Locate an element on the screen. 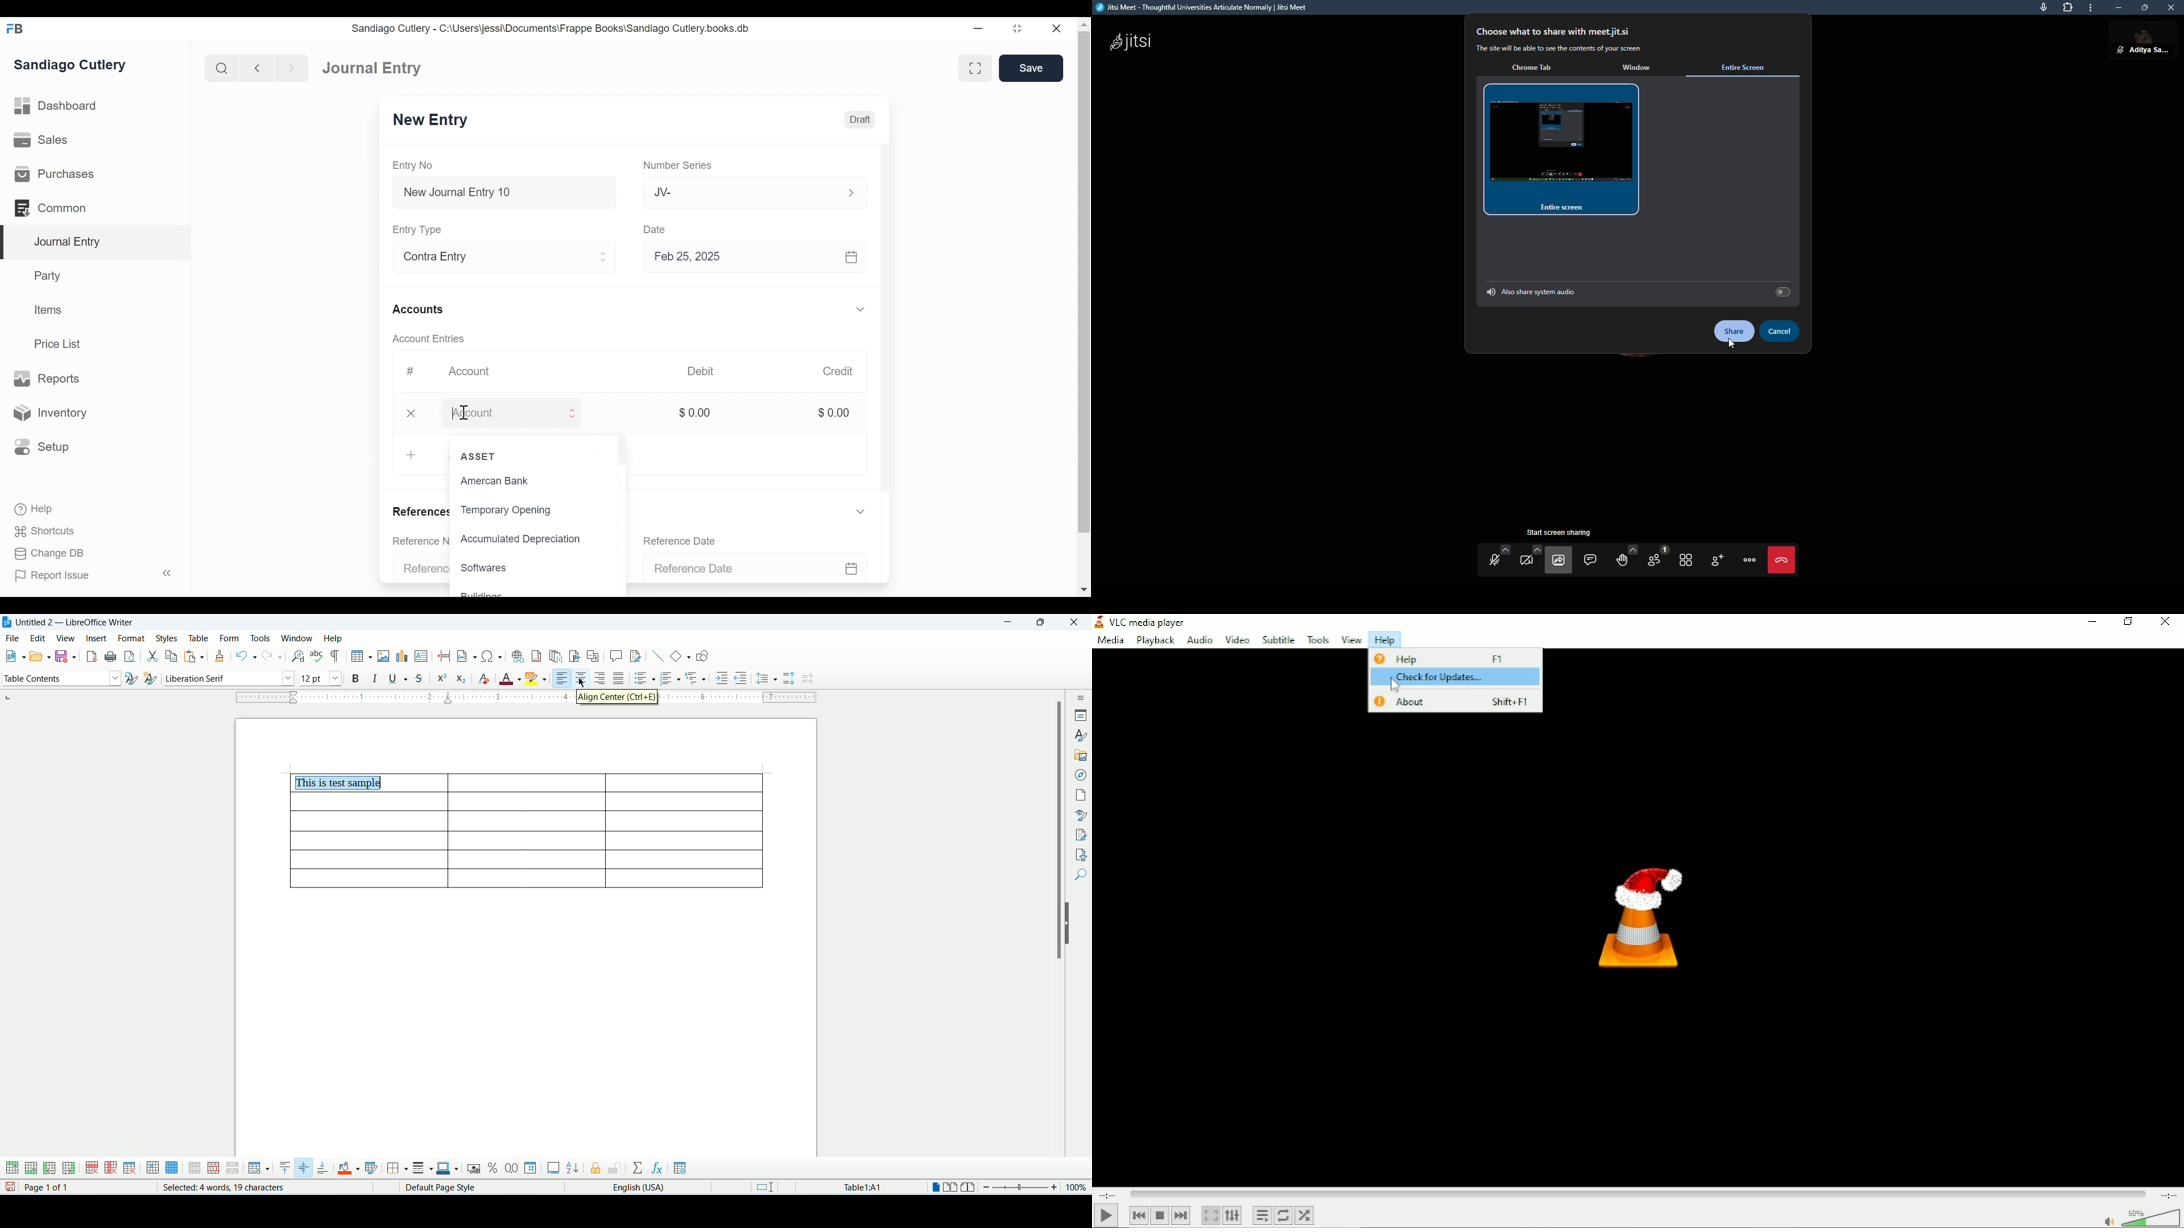  track changes is located at coordinates (635, 656).